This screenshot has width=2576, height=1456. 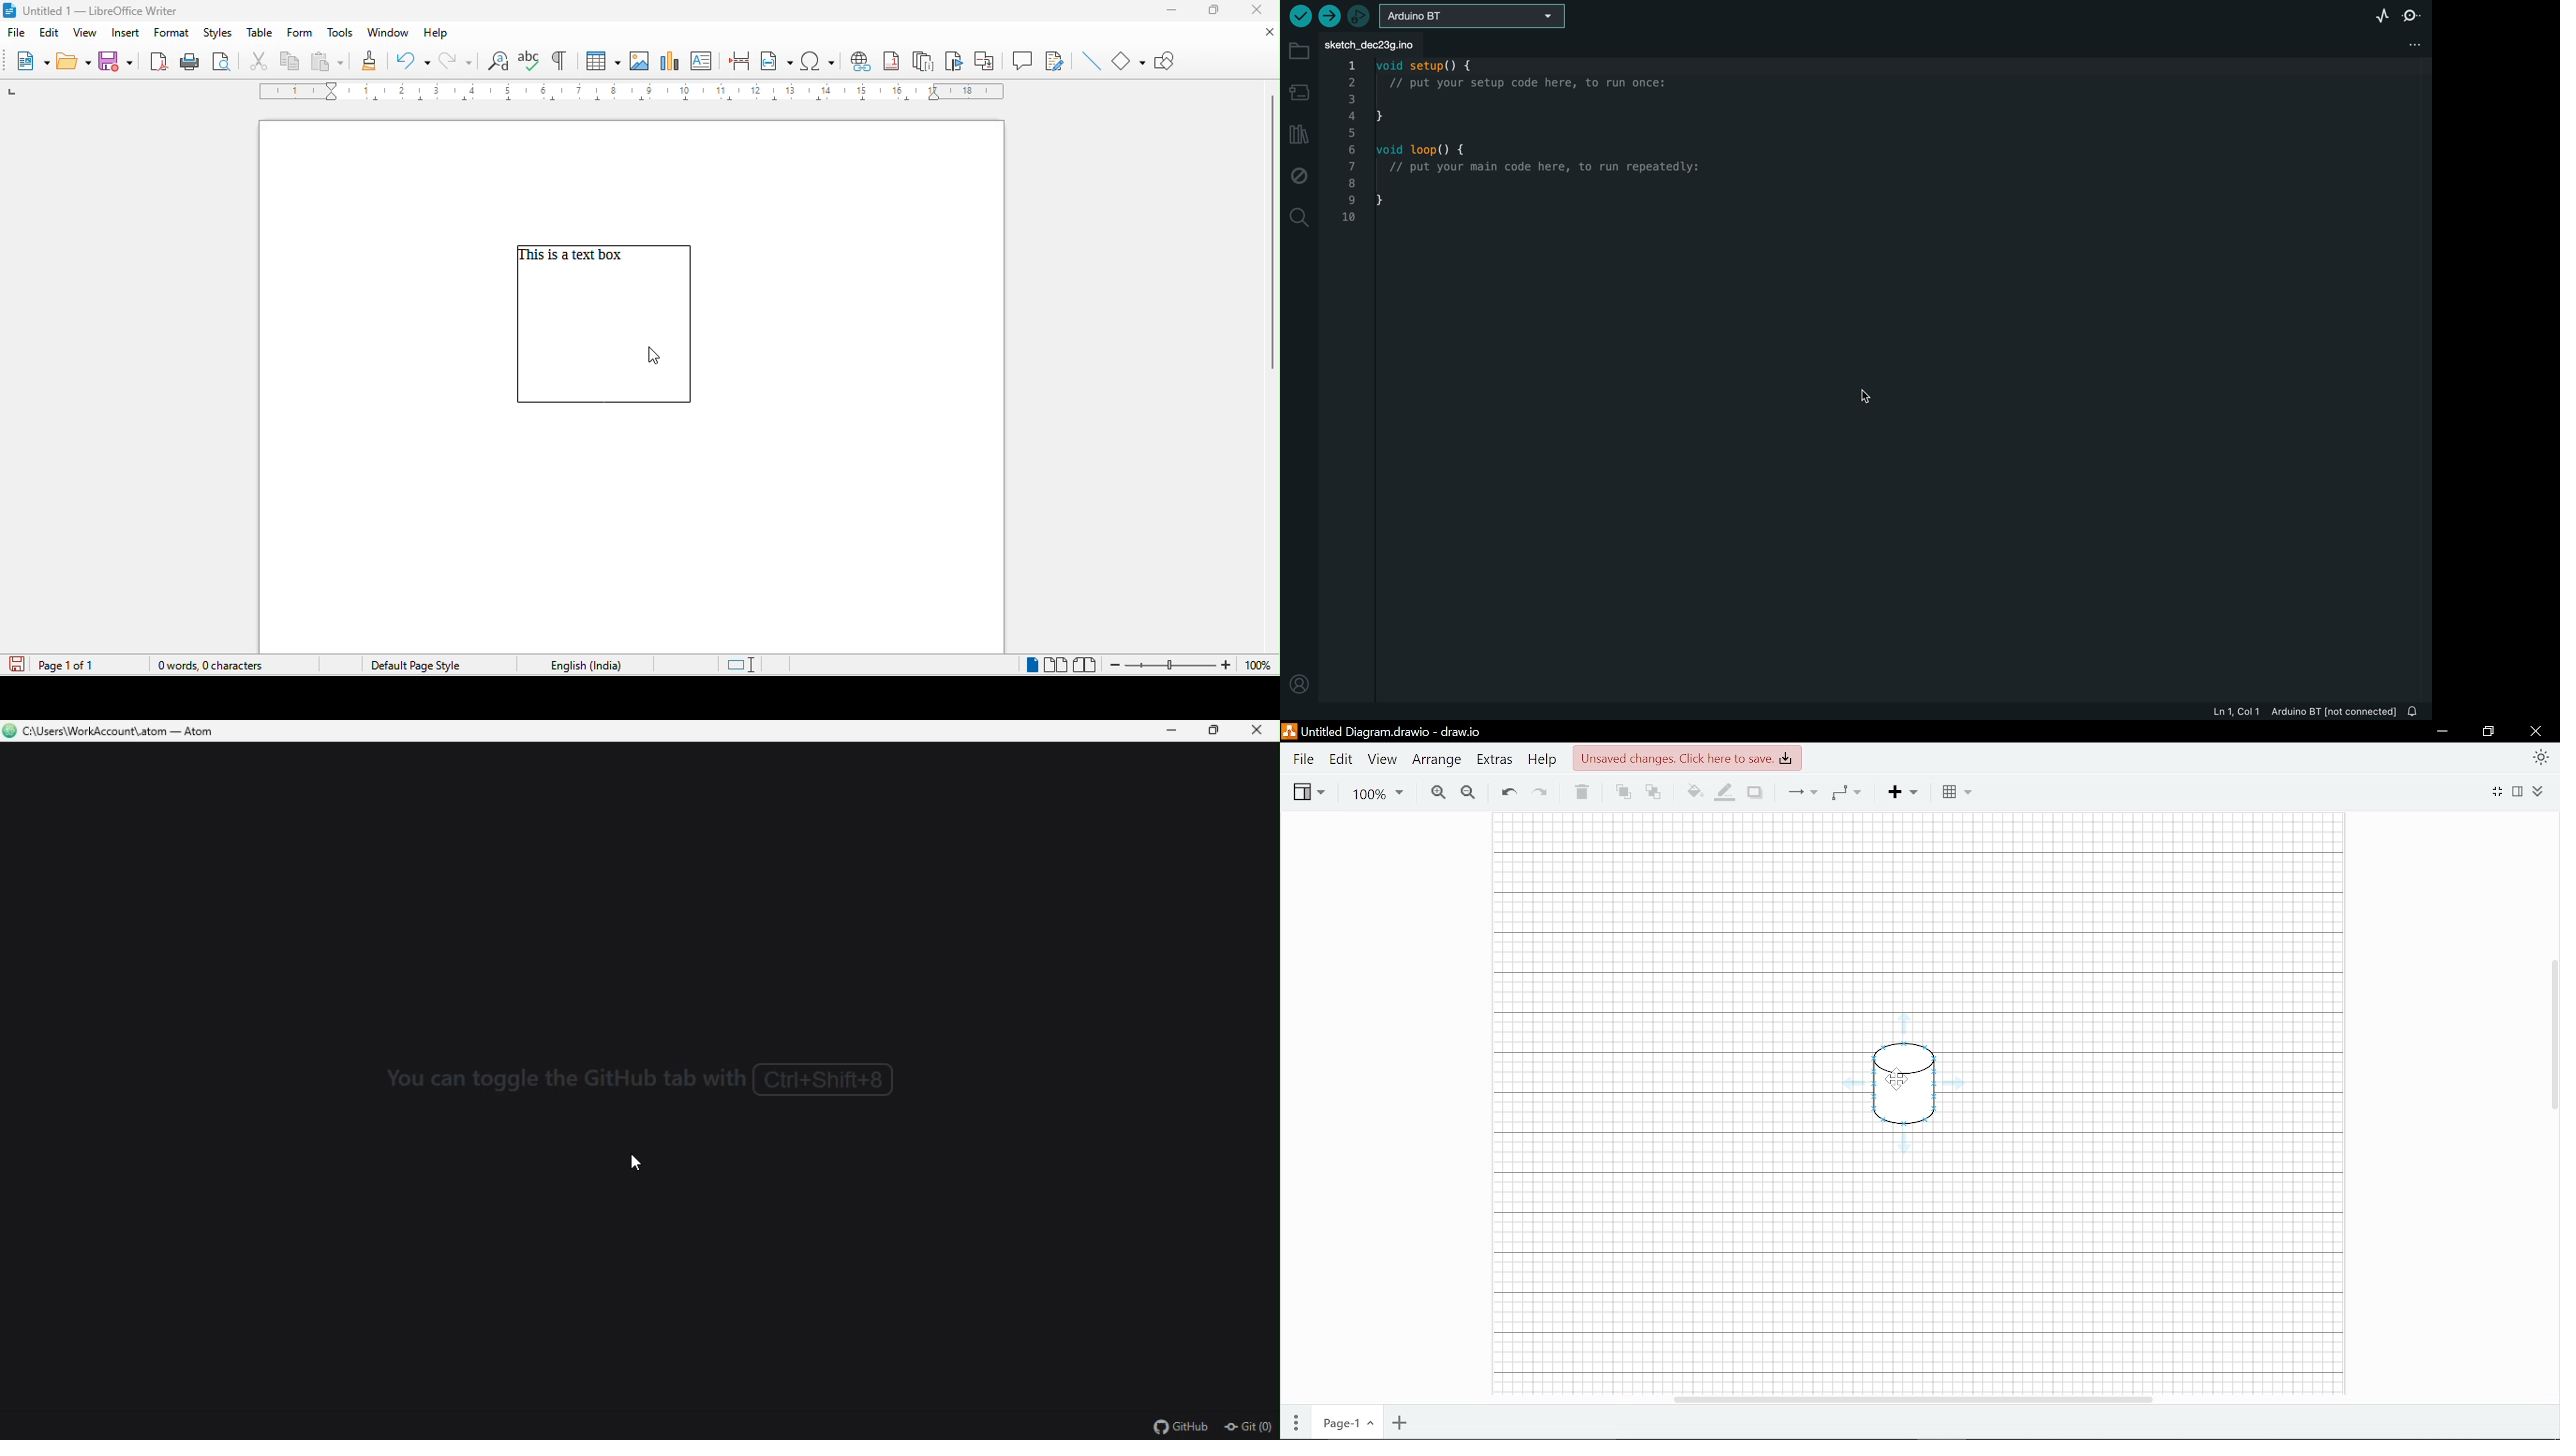 I want to click on format, so click(x=171, y=34).